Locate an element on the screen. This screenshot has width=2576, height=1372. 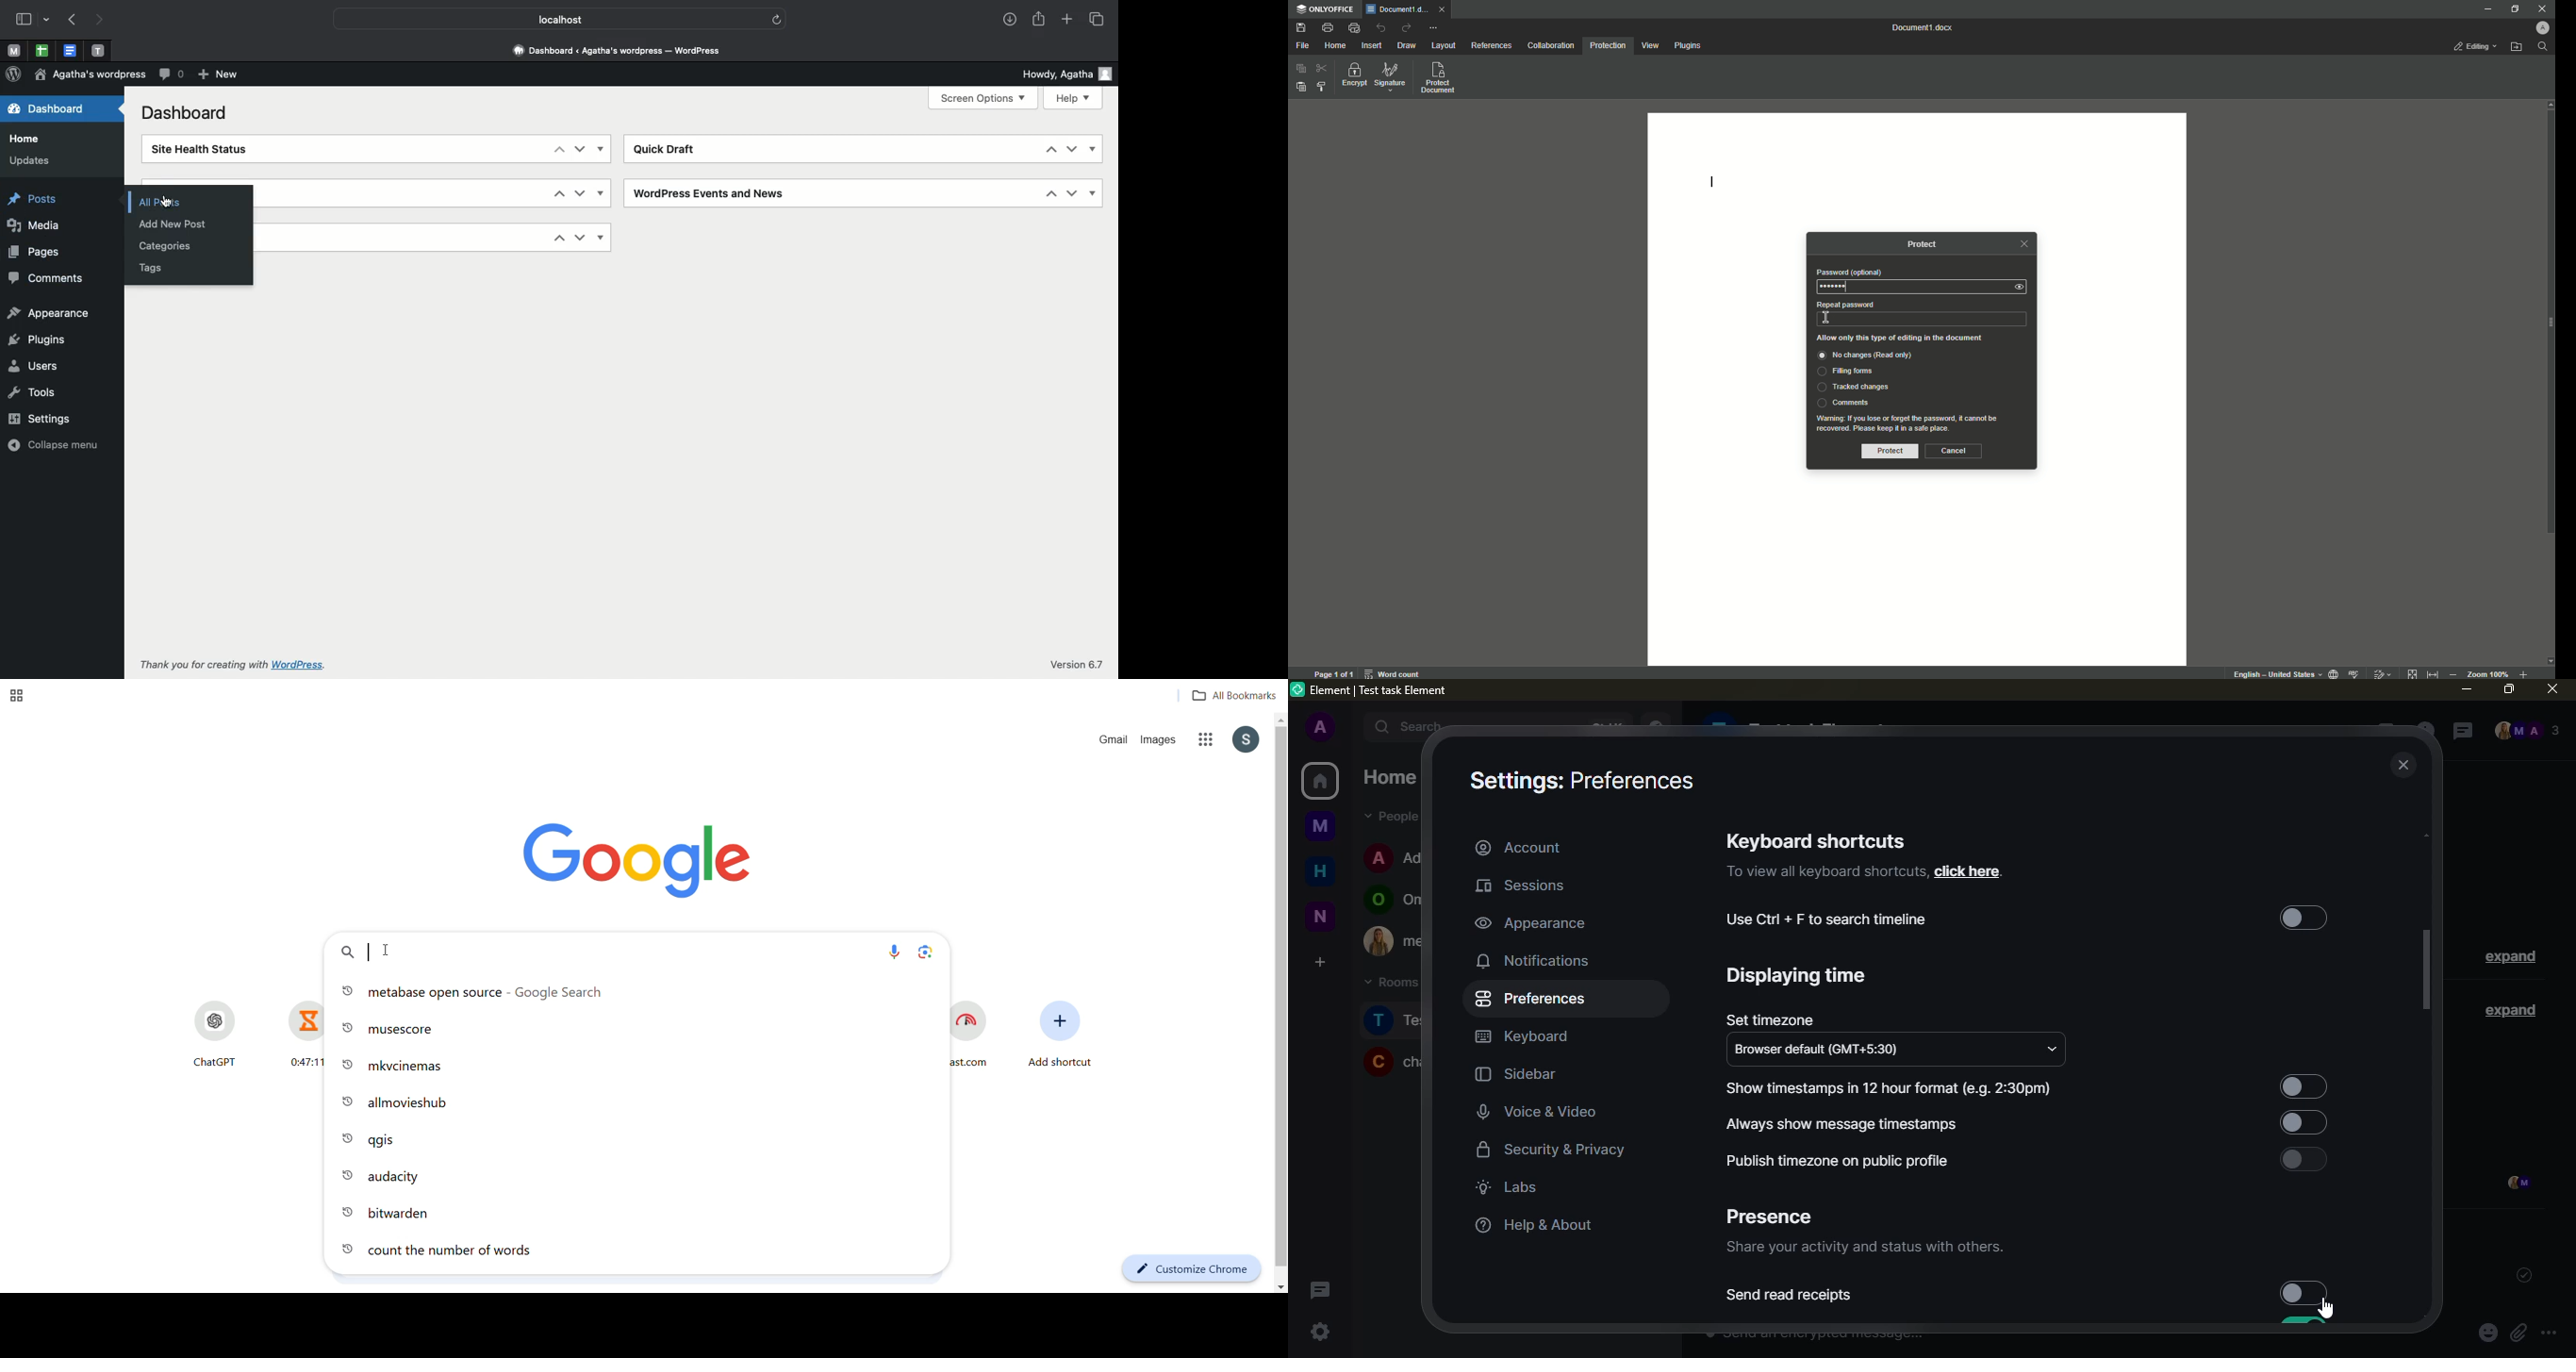
use ctrl+F is located at coordinates (1827, 919).